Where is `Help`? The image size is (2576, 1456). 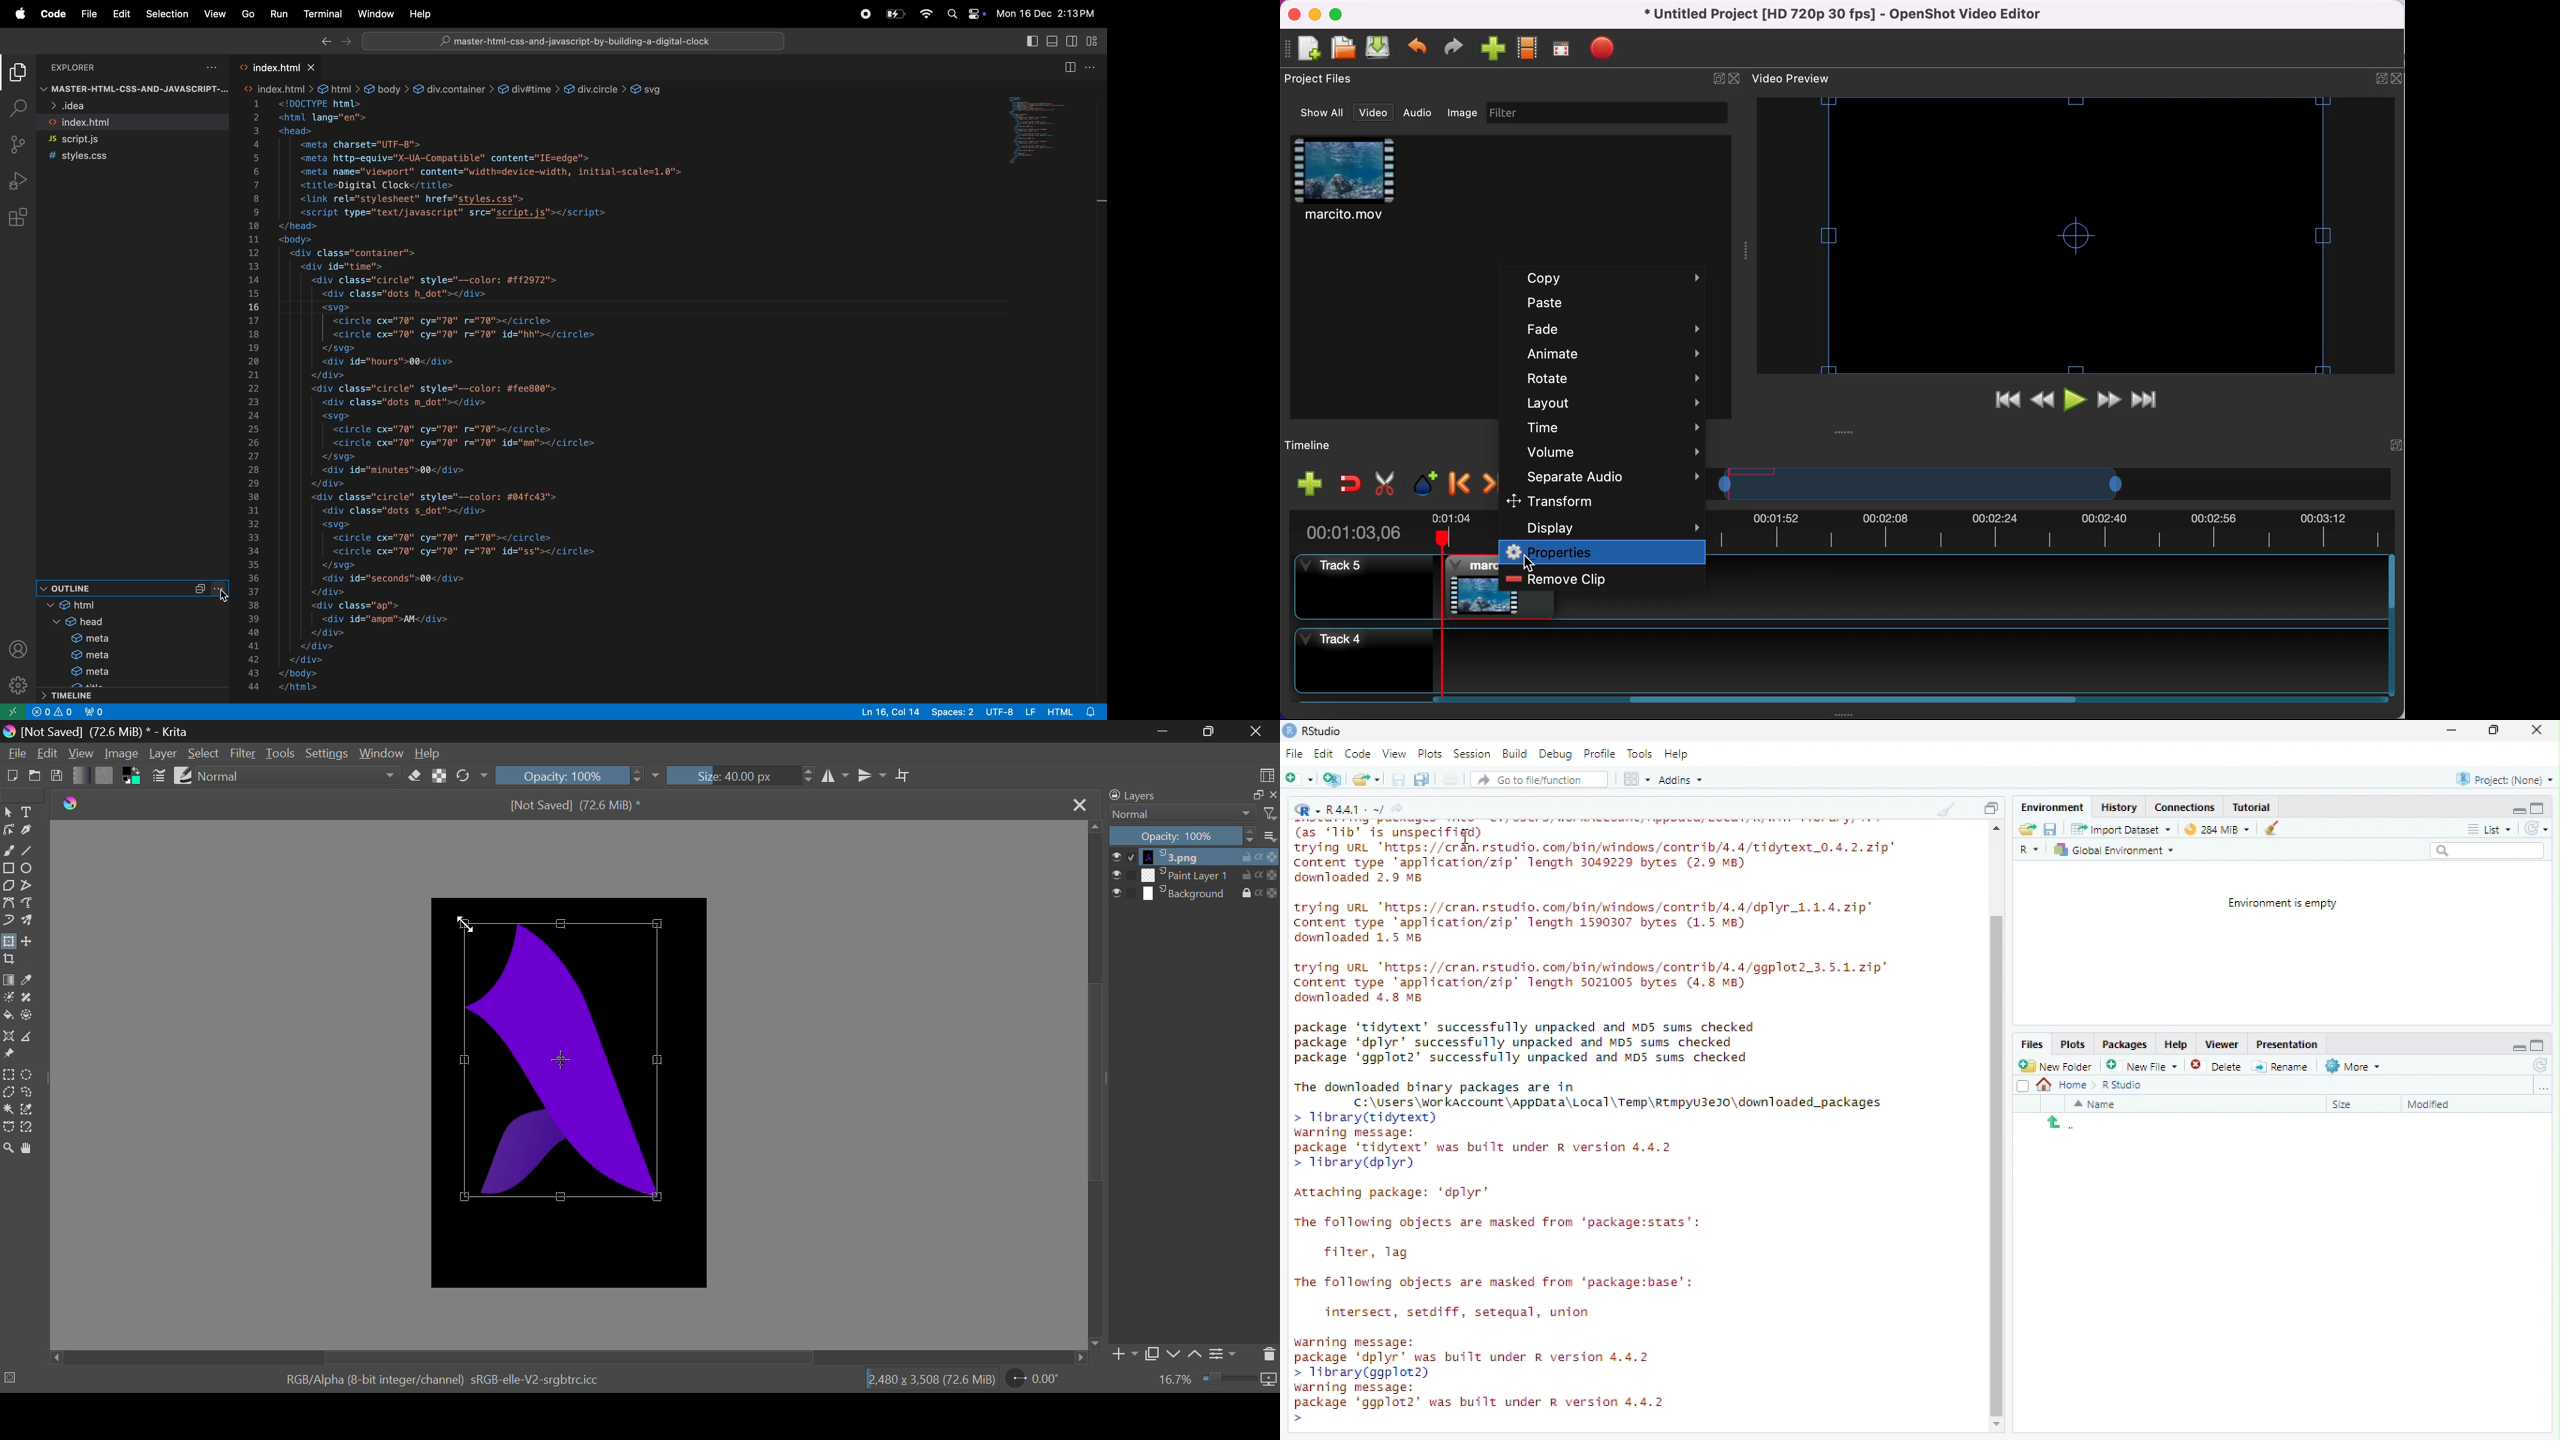
Help is located at coordinates (2177, 1043).